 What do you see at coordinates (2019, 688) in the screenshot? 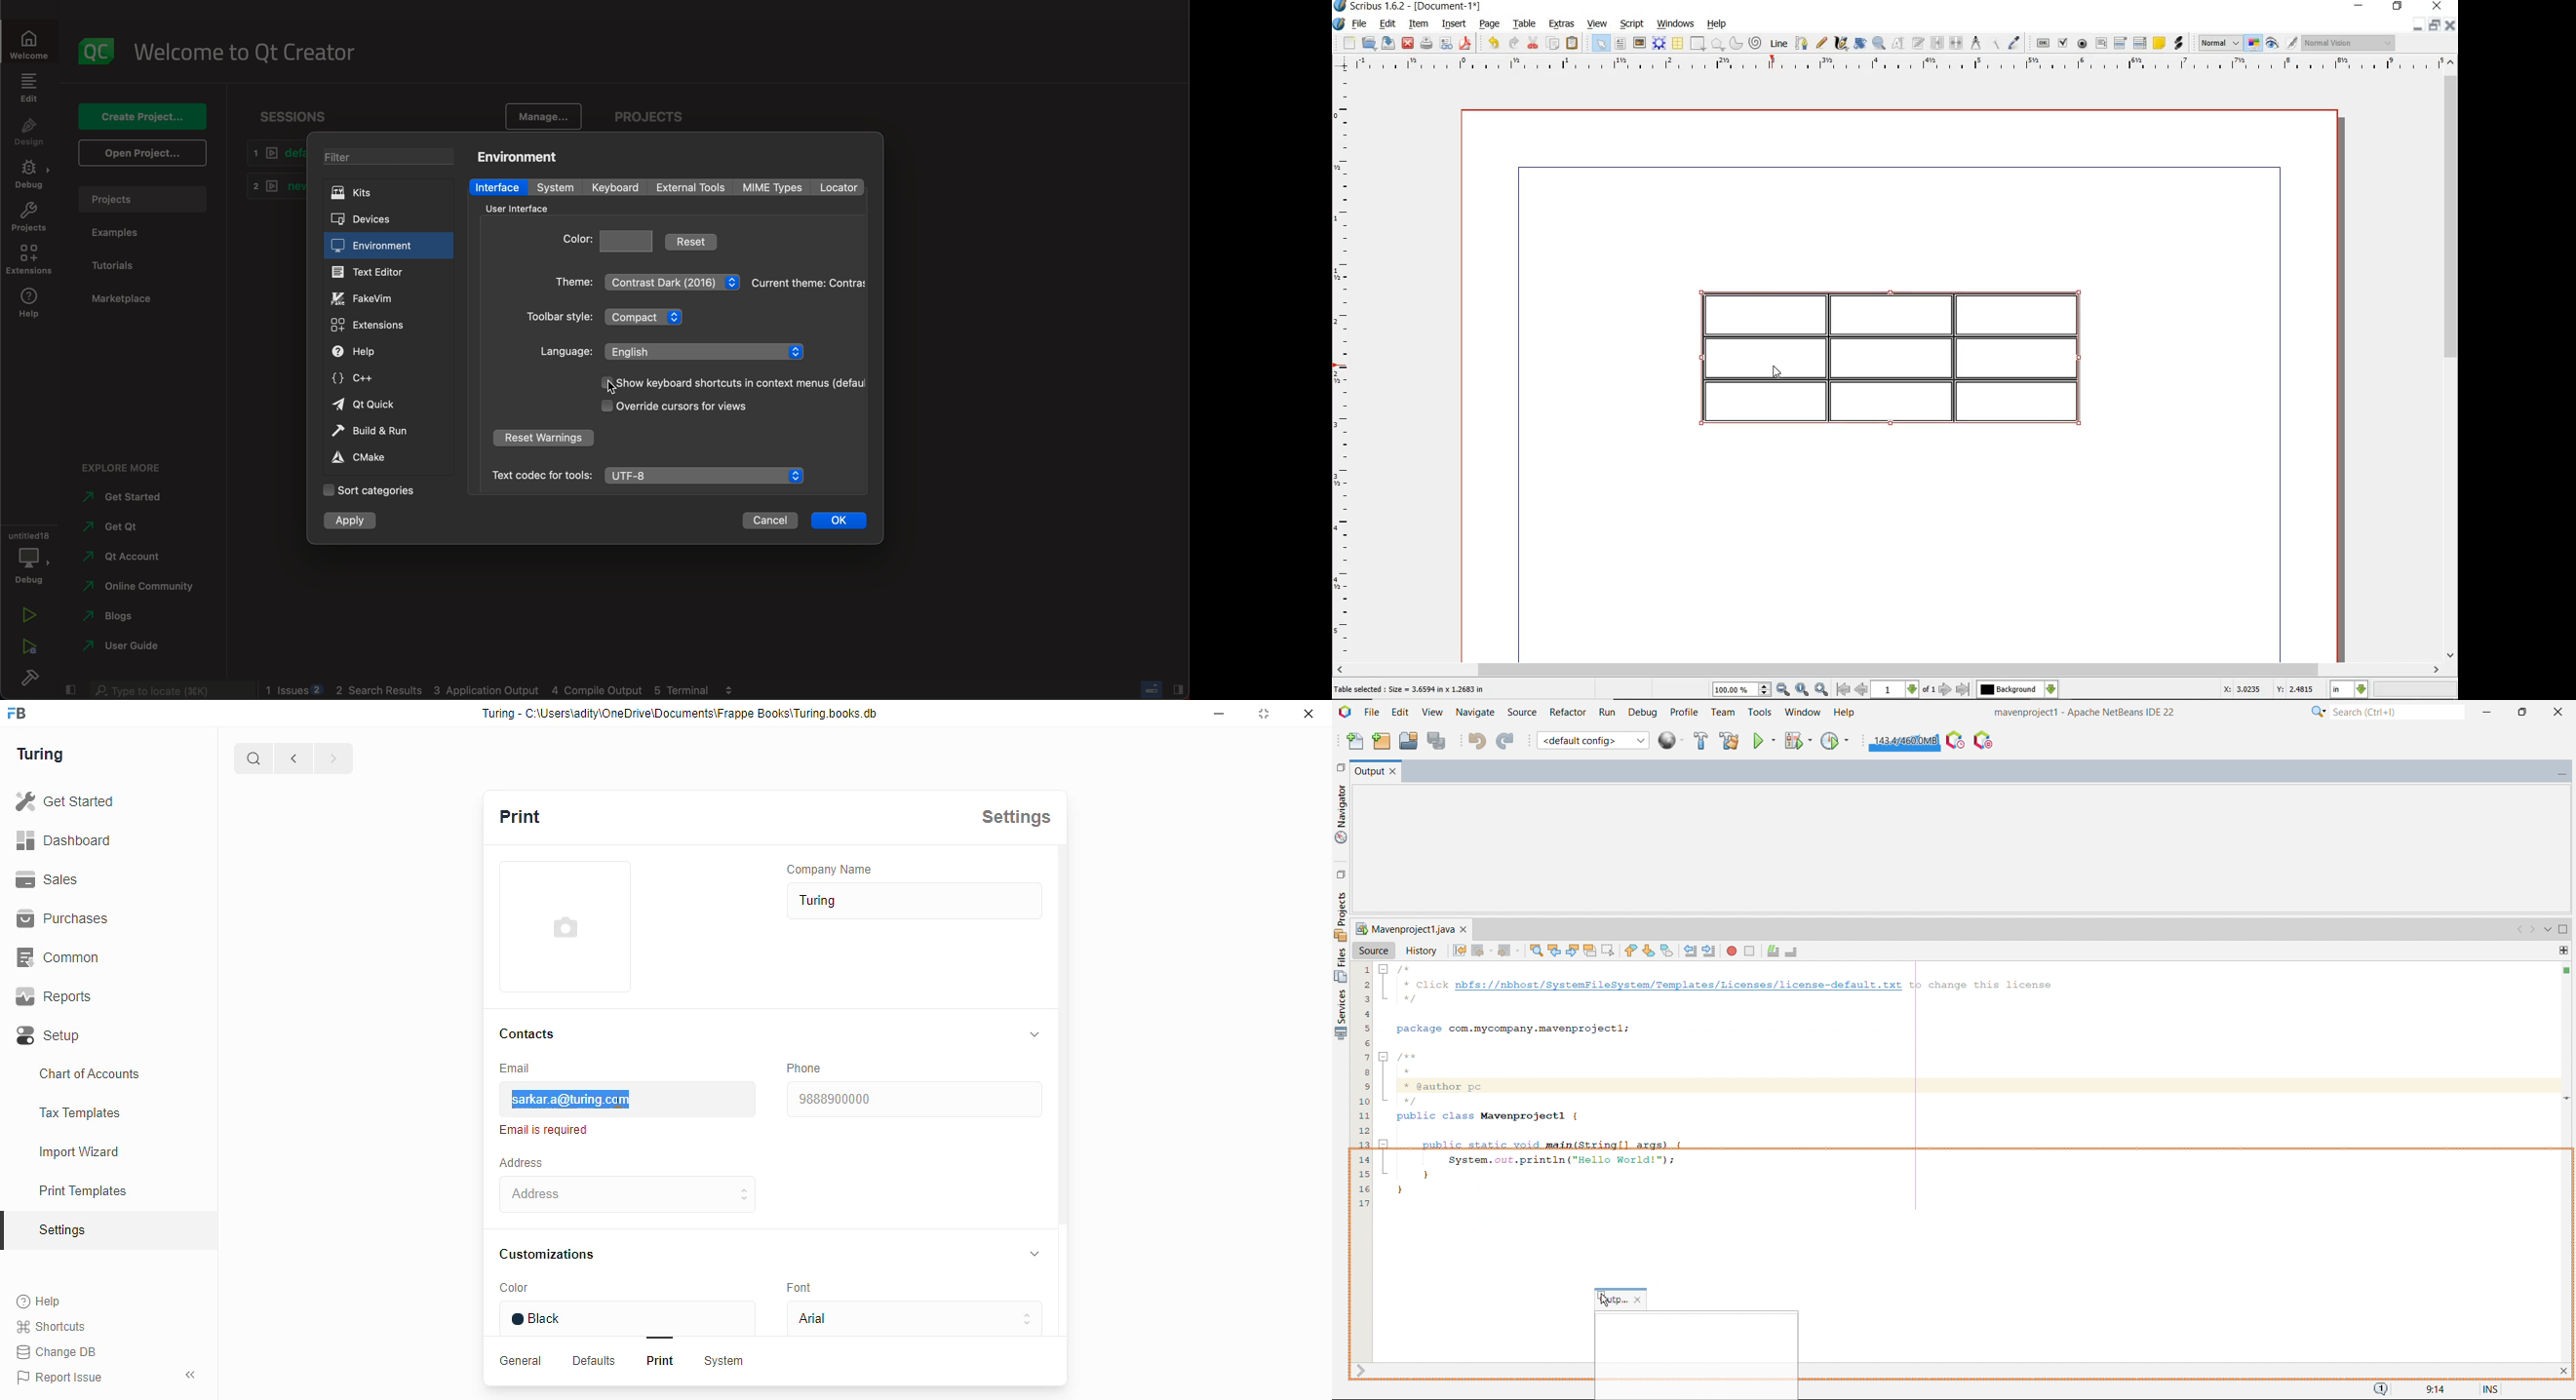
I see `select the current layer` at bounding box center [2019, 688].